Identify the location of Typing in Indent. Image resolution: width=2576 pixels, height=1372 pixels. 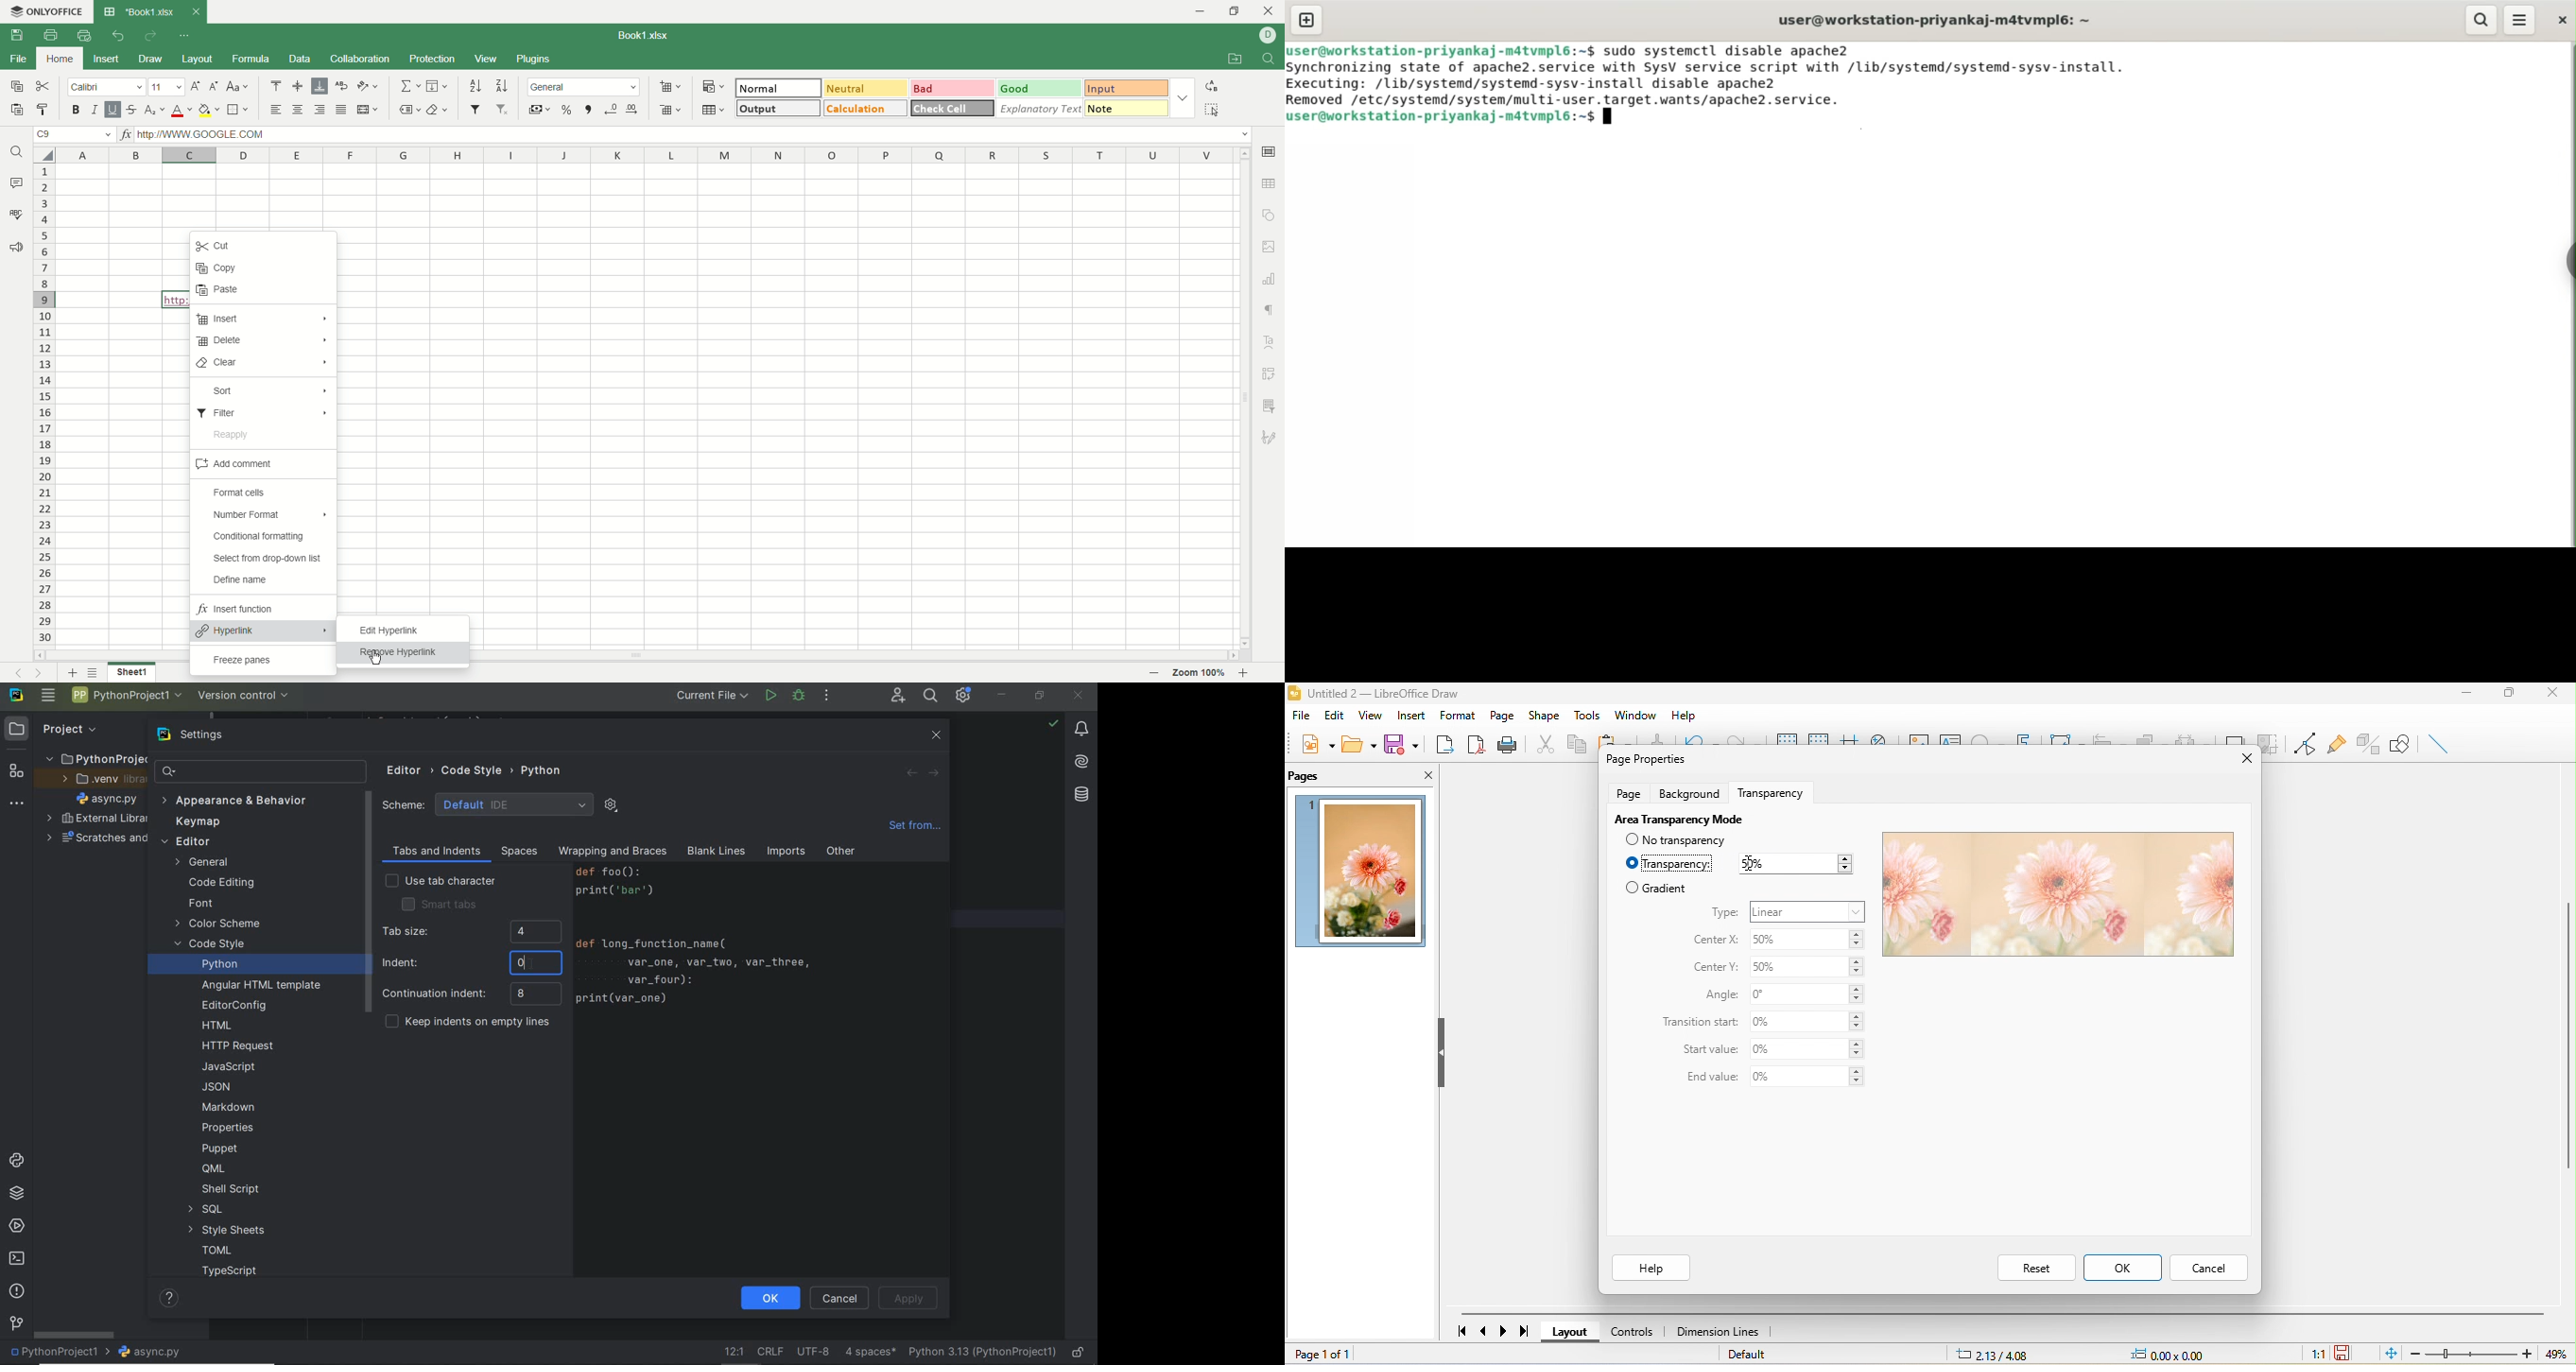
(471, 964).